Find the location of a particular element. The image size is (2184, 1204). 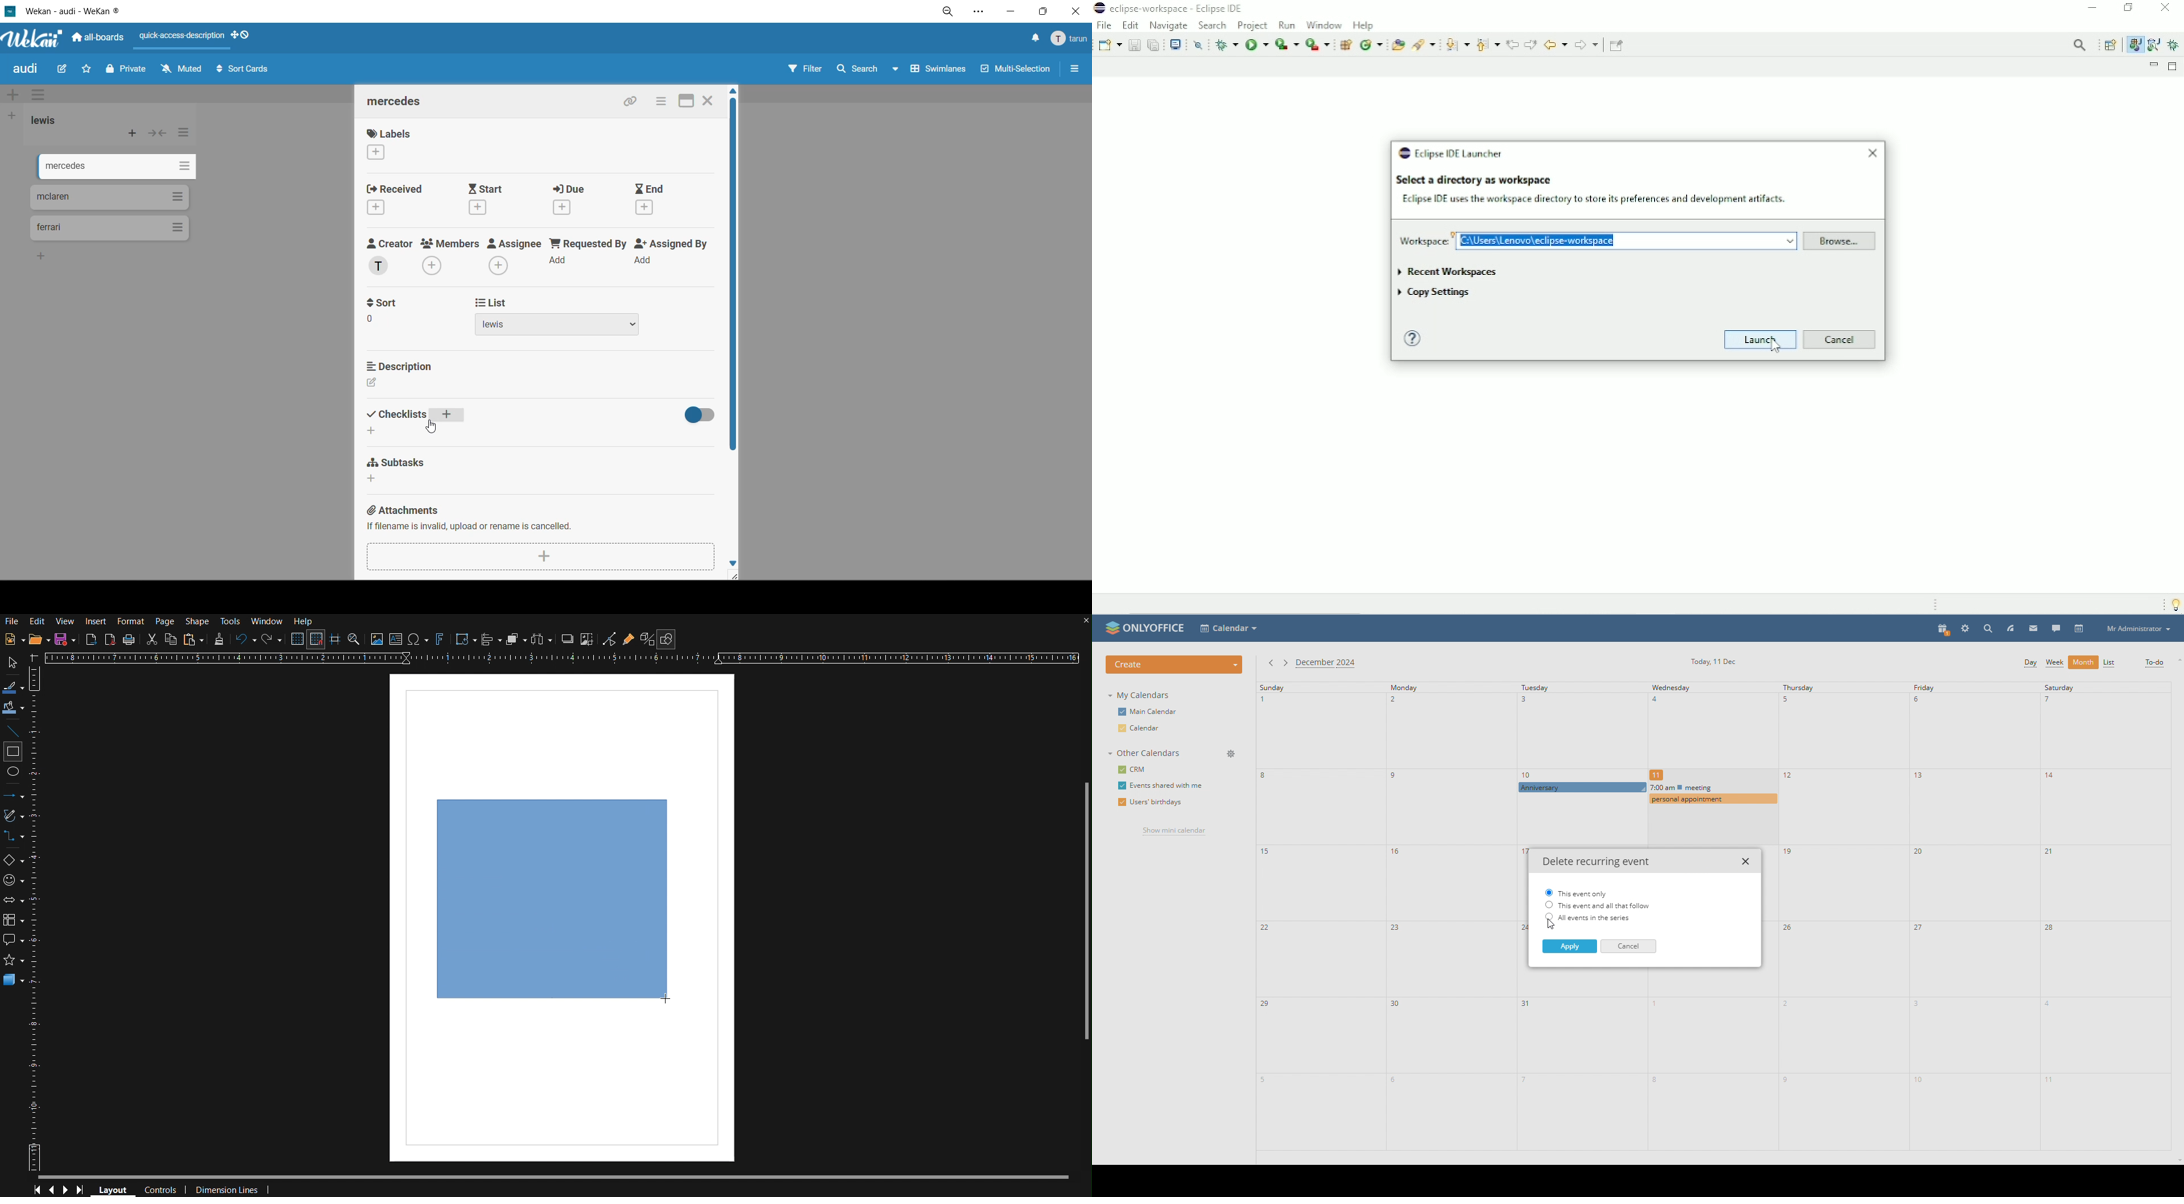

star is located at coordinates (88, 72).